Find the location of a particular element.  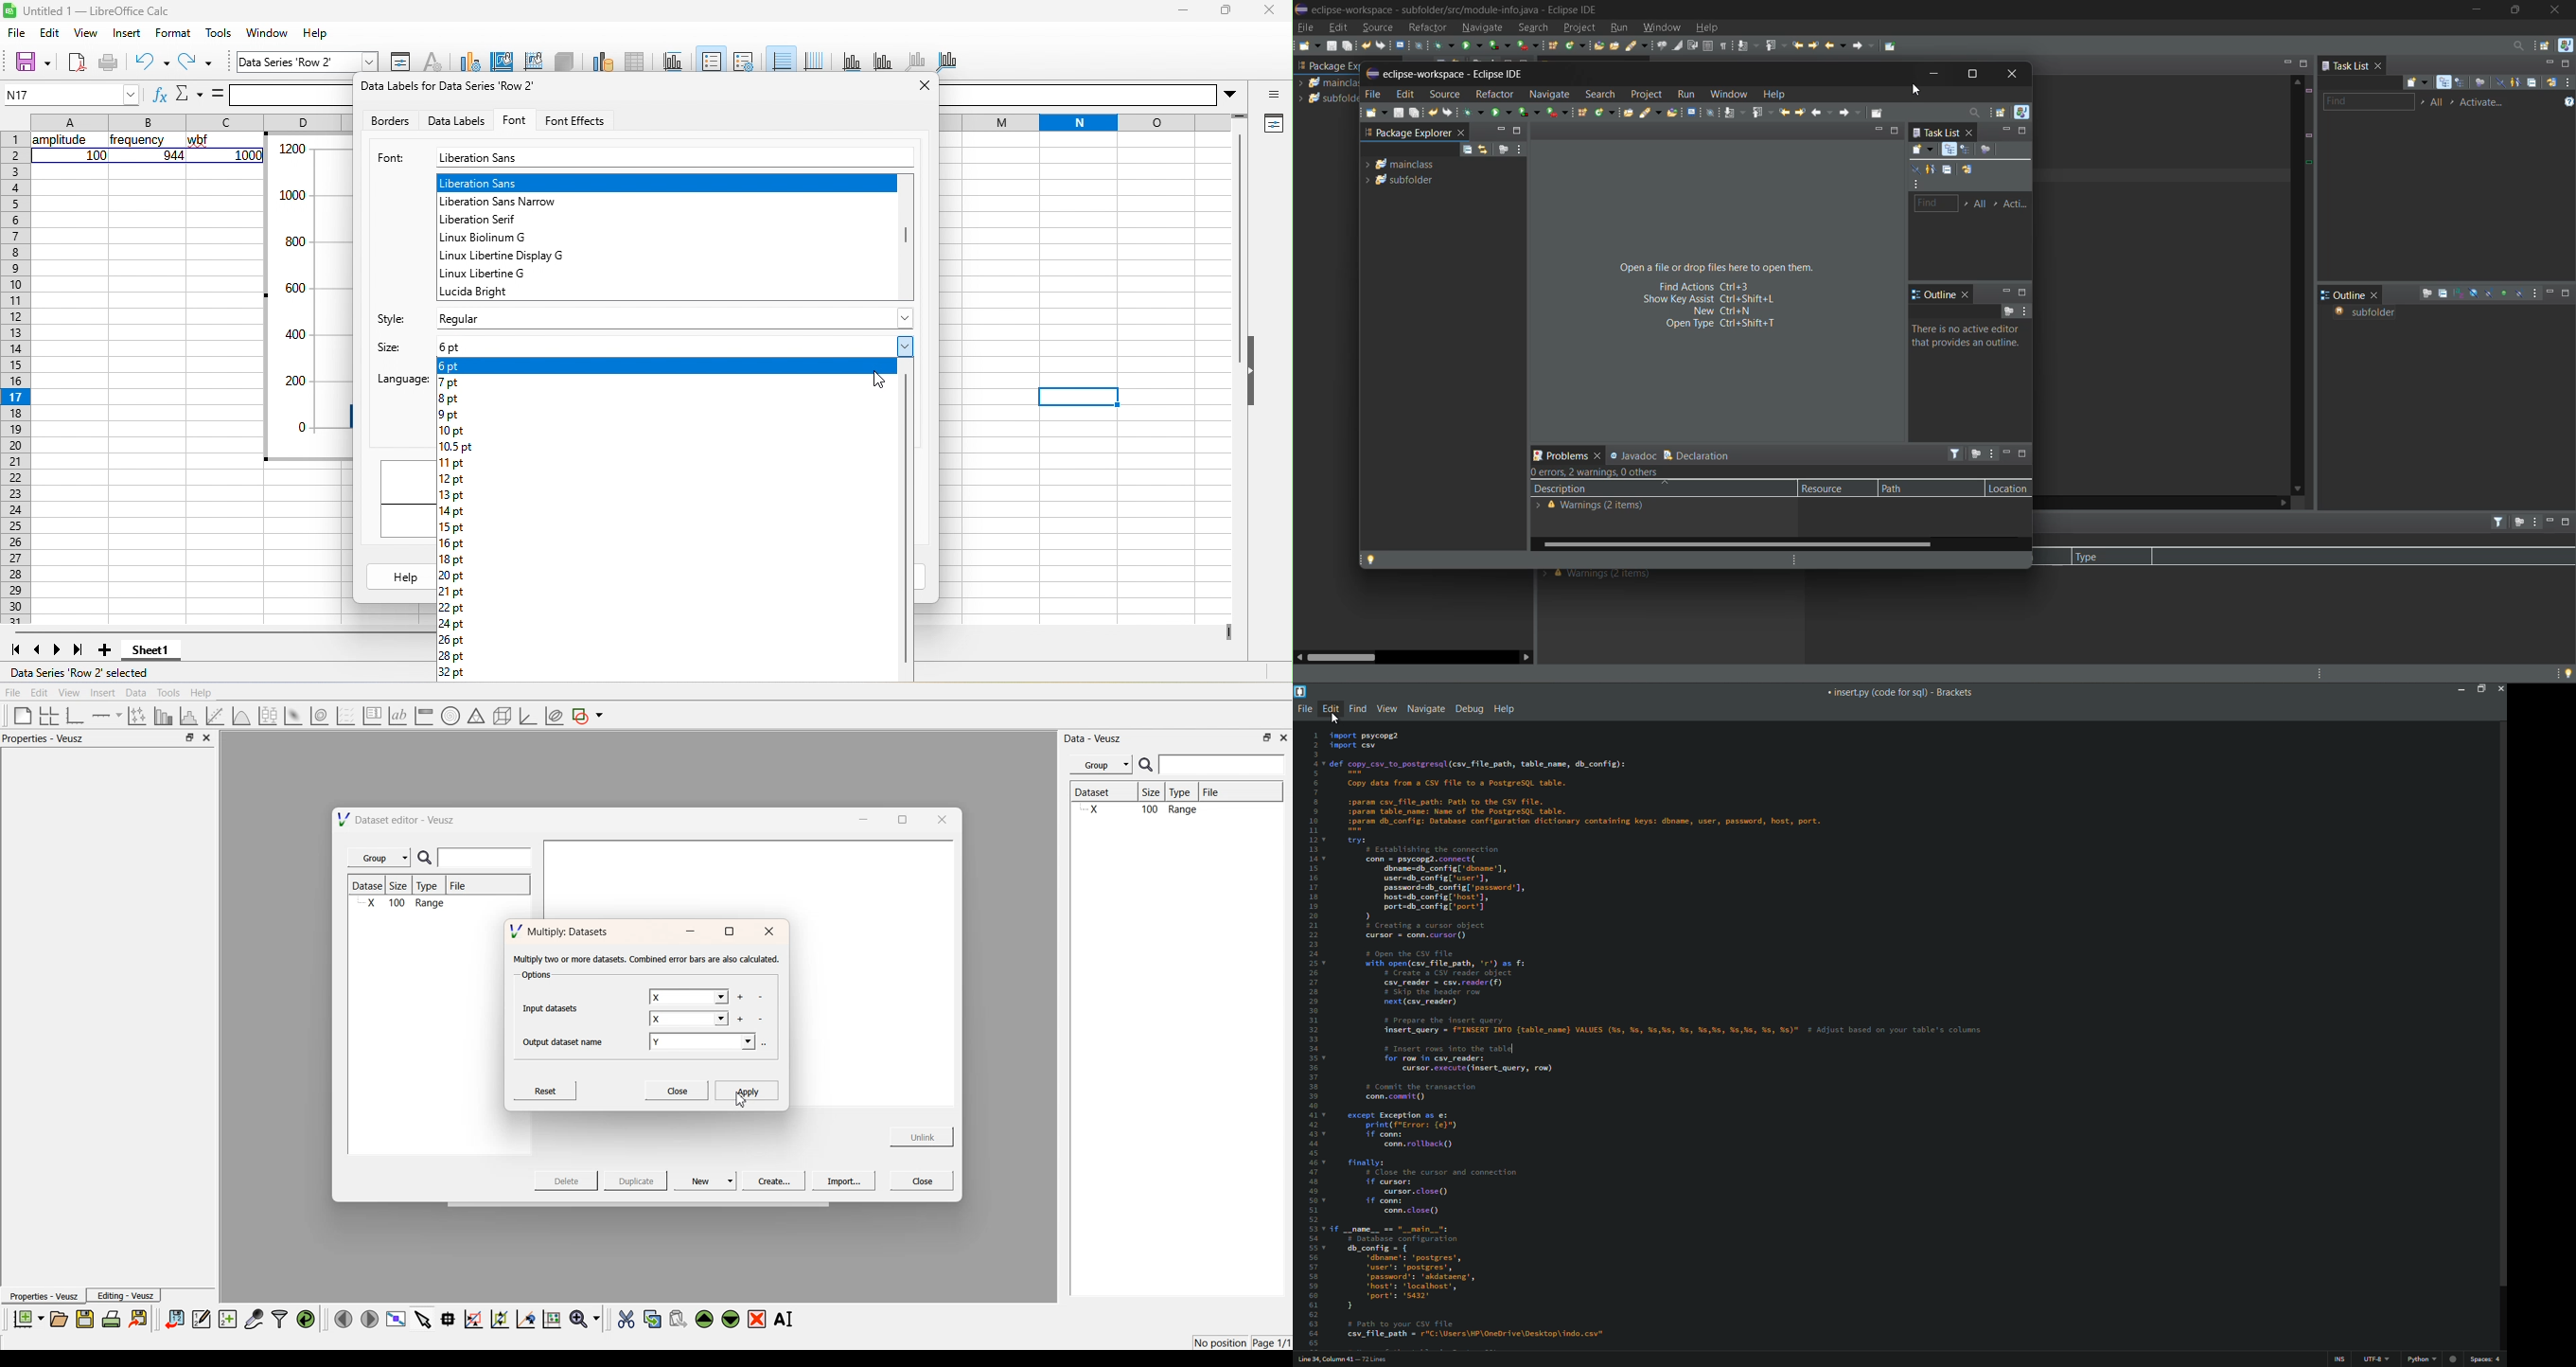

horizontal scroll bar is located at coordinates (1346, 657).